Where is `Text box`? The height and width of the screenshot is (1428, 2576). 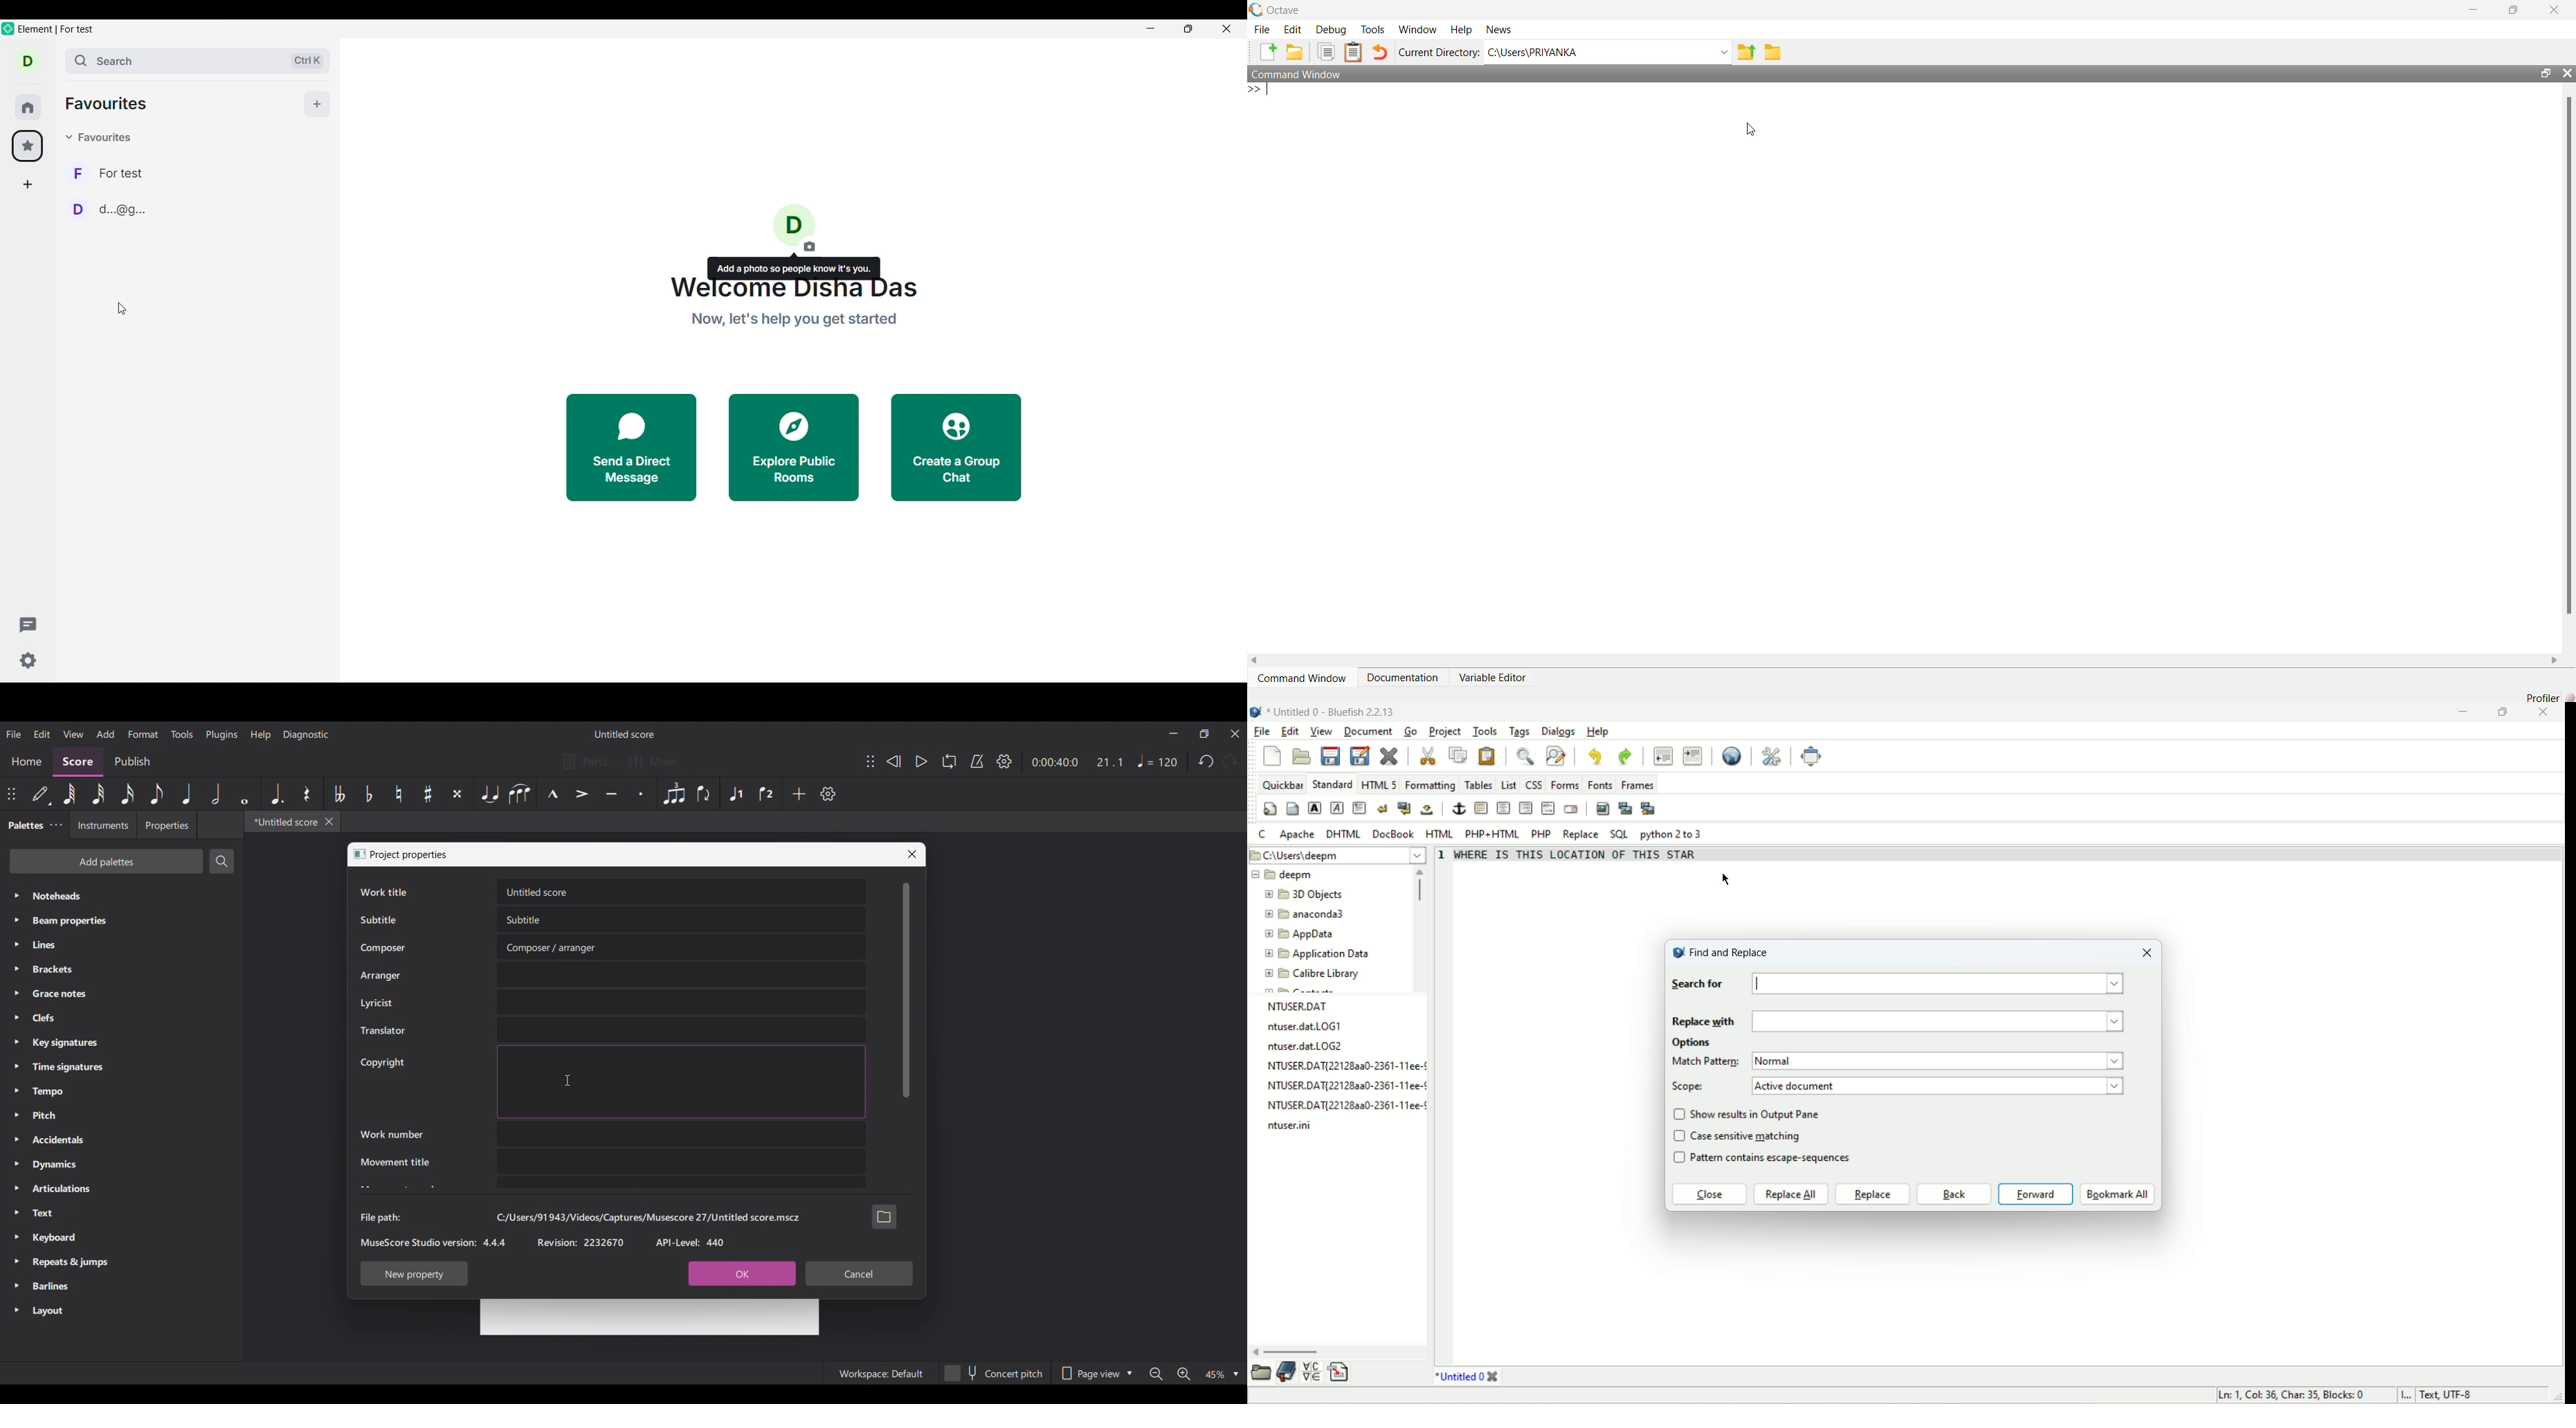
Text box is located at coordinates (682, 1183).